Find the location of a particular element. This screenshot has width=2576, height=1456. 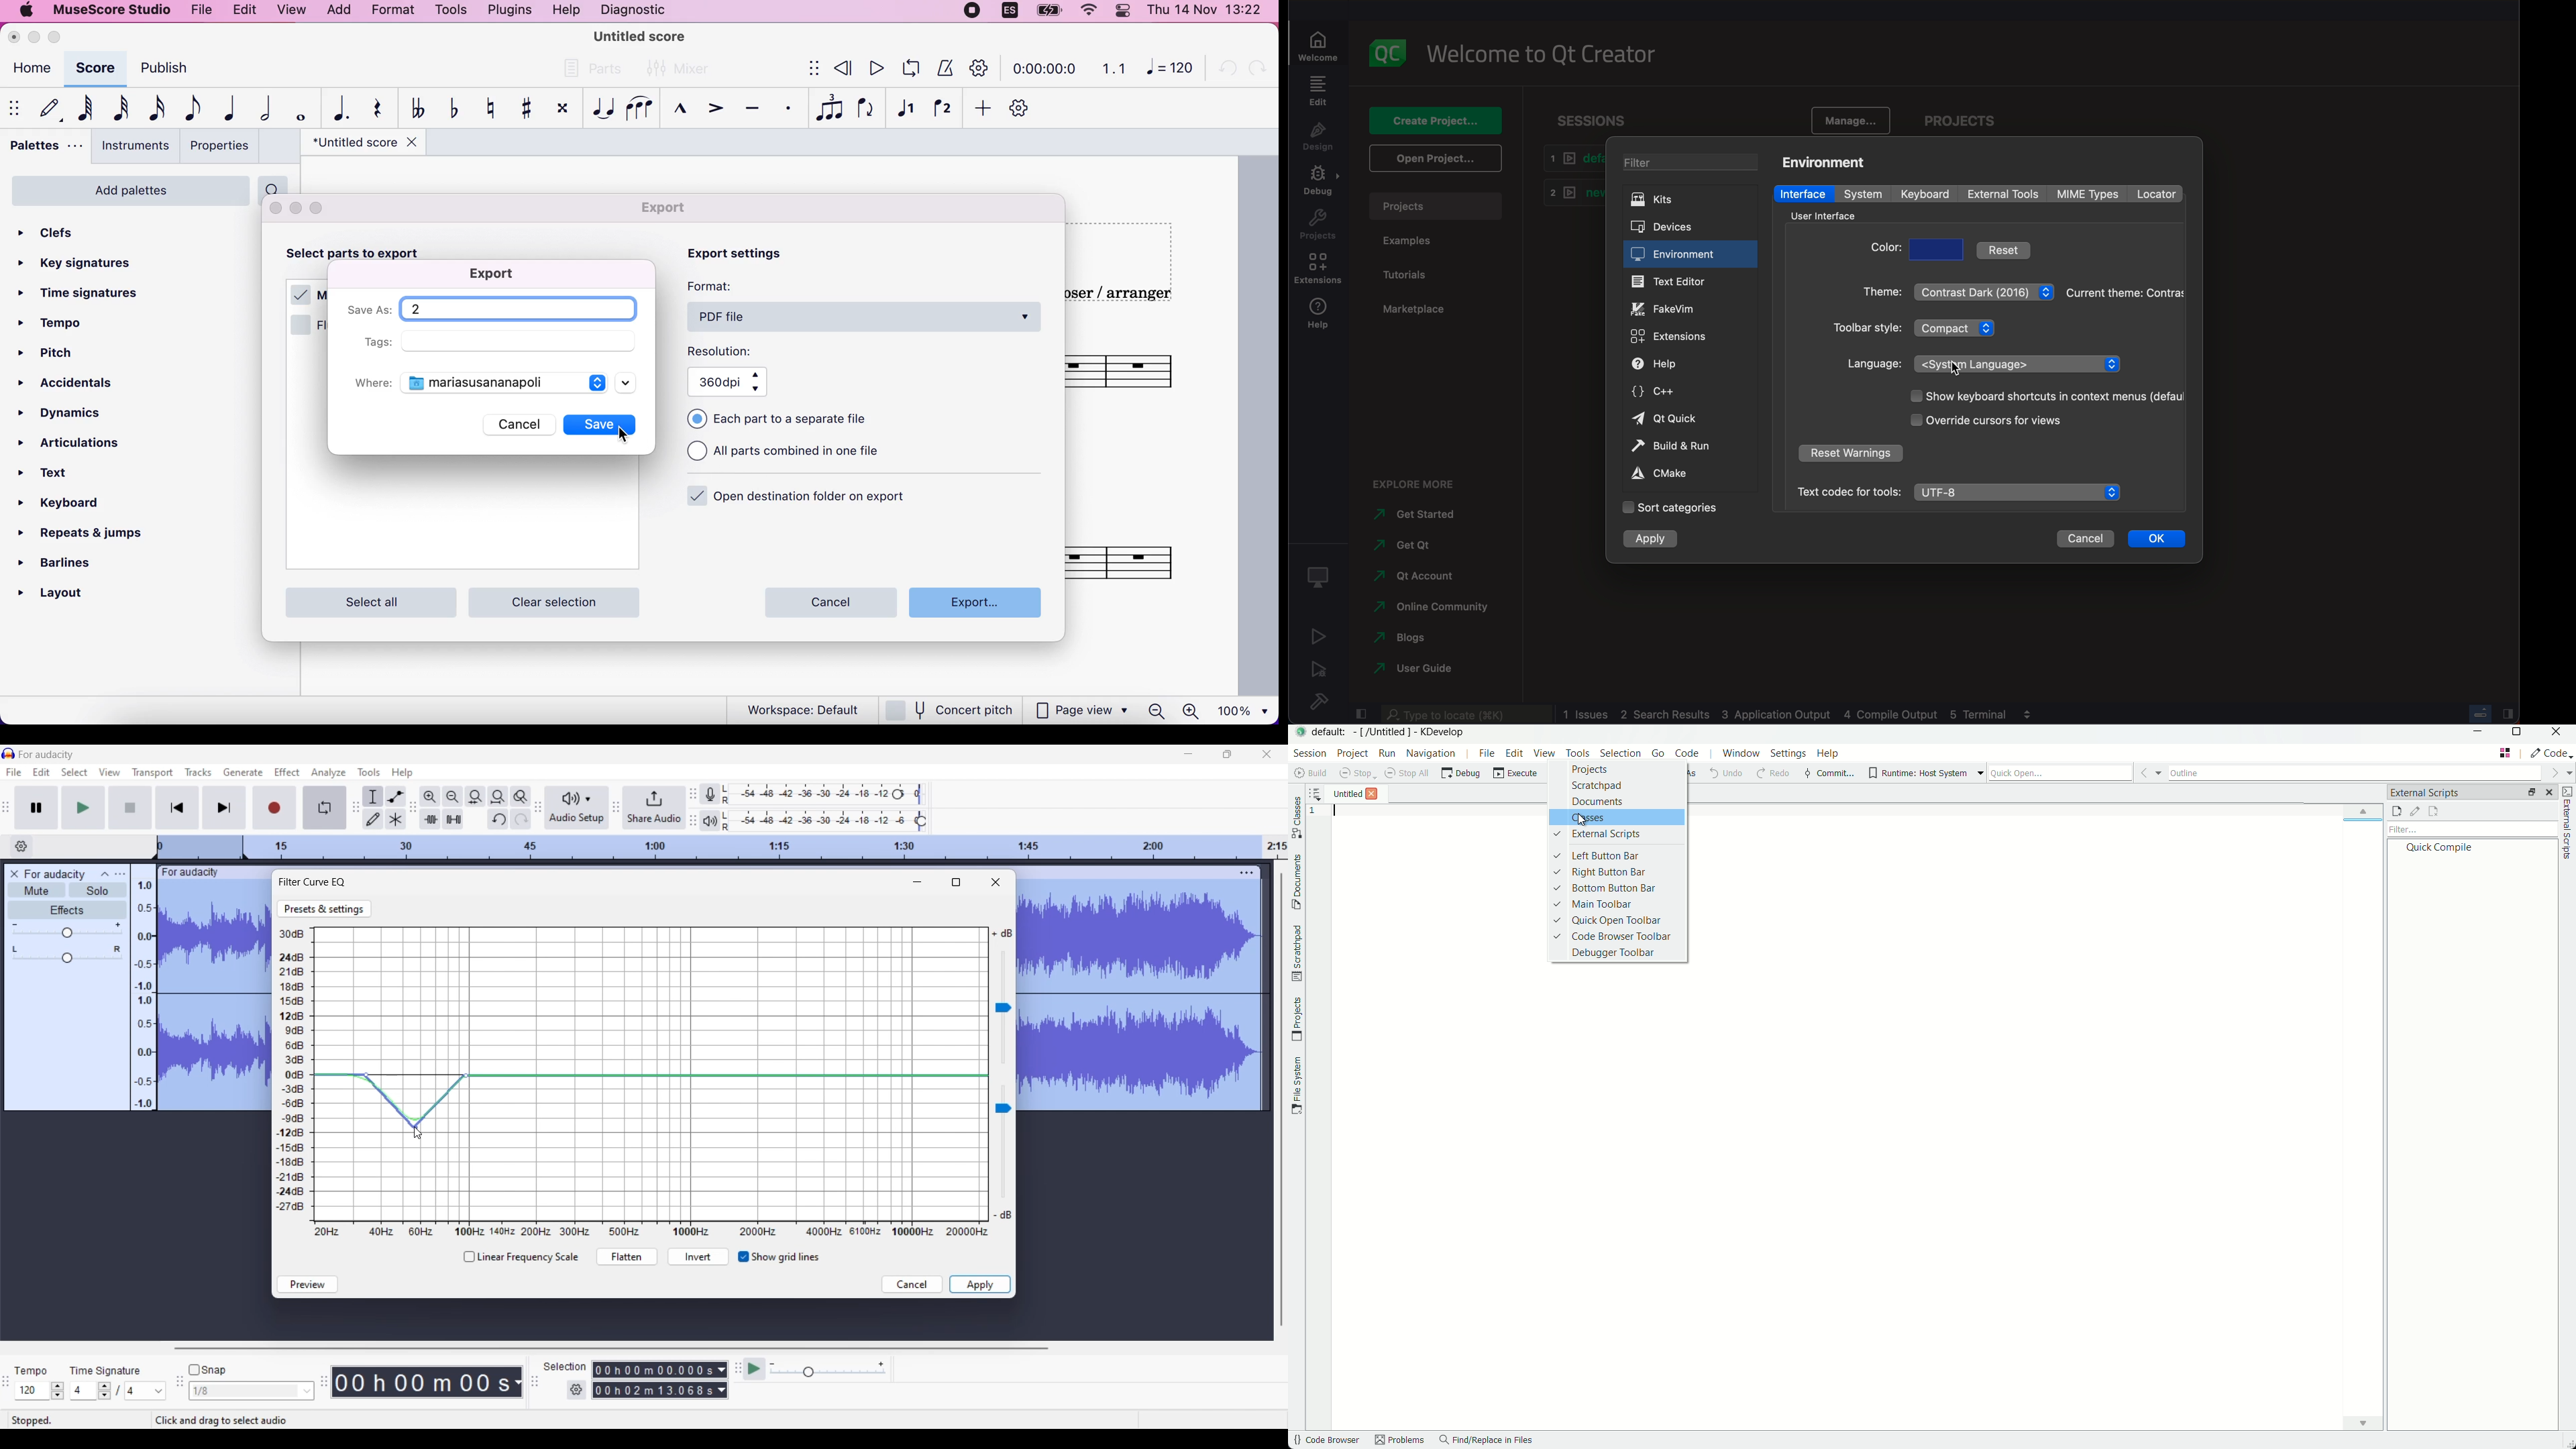

Selection settings is located at coordinates (576, 1390).